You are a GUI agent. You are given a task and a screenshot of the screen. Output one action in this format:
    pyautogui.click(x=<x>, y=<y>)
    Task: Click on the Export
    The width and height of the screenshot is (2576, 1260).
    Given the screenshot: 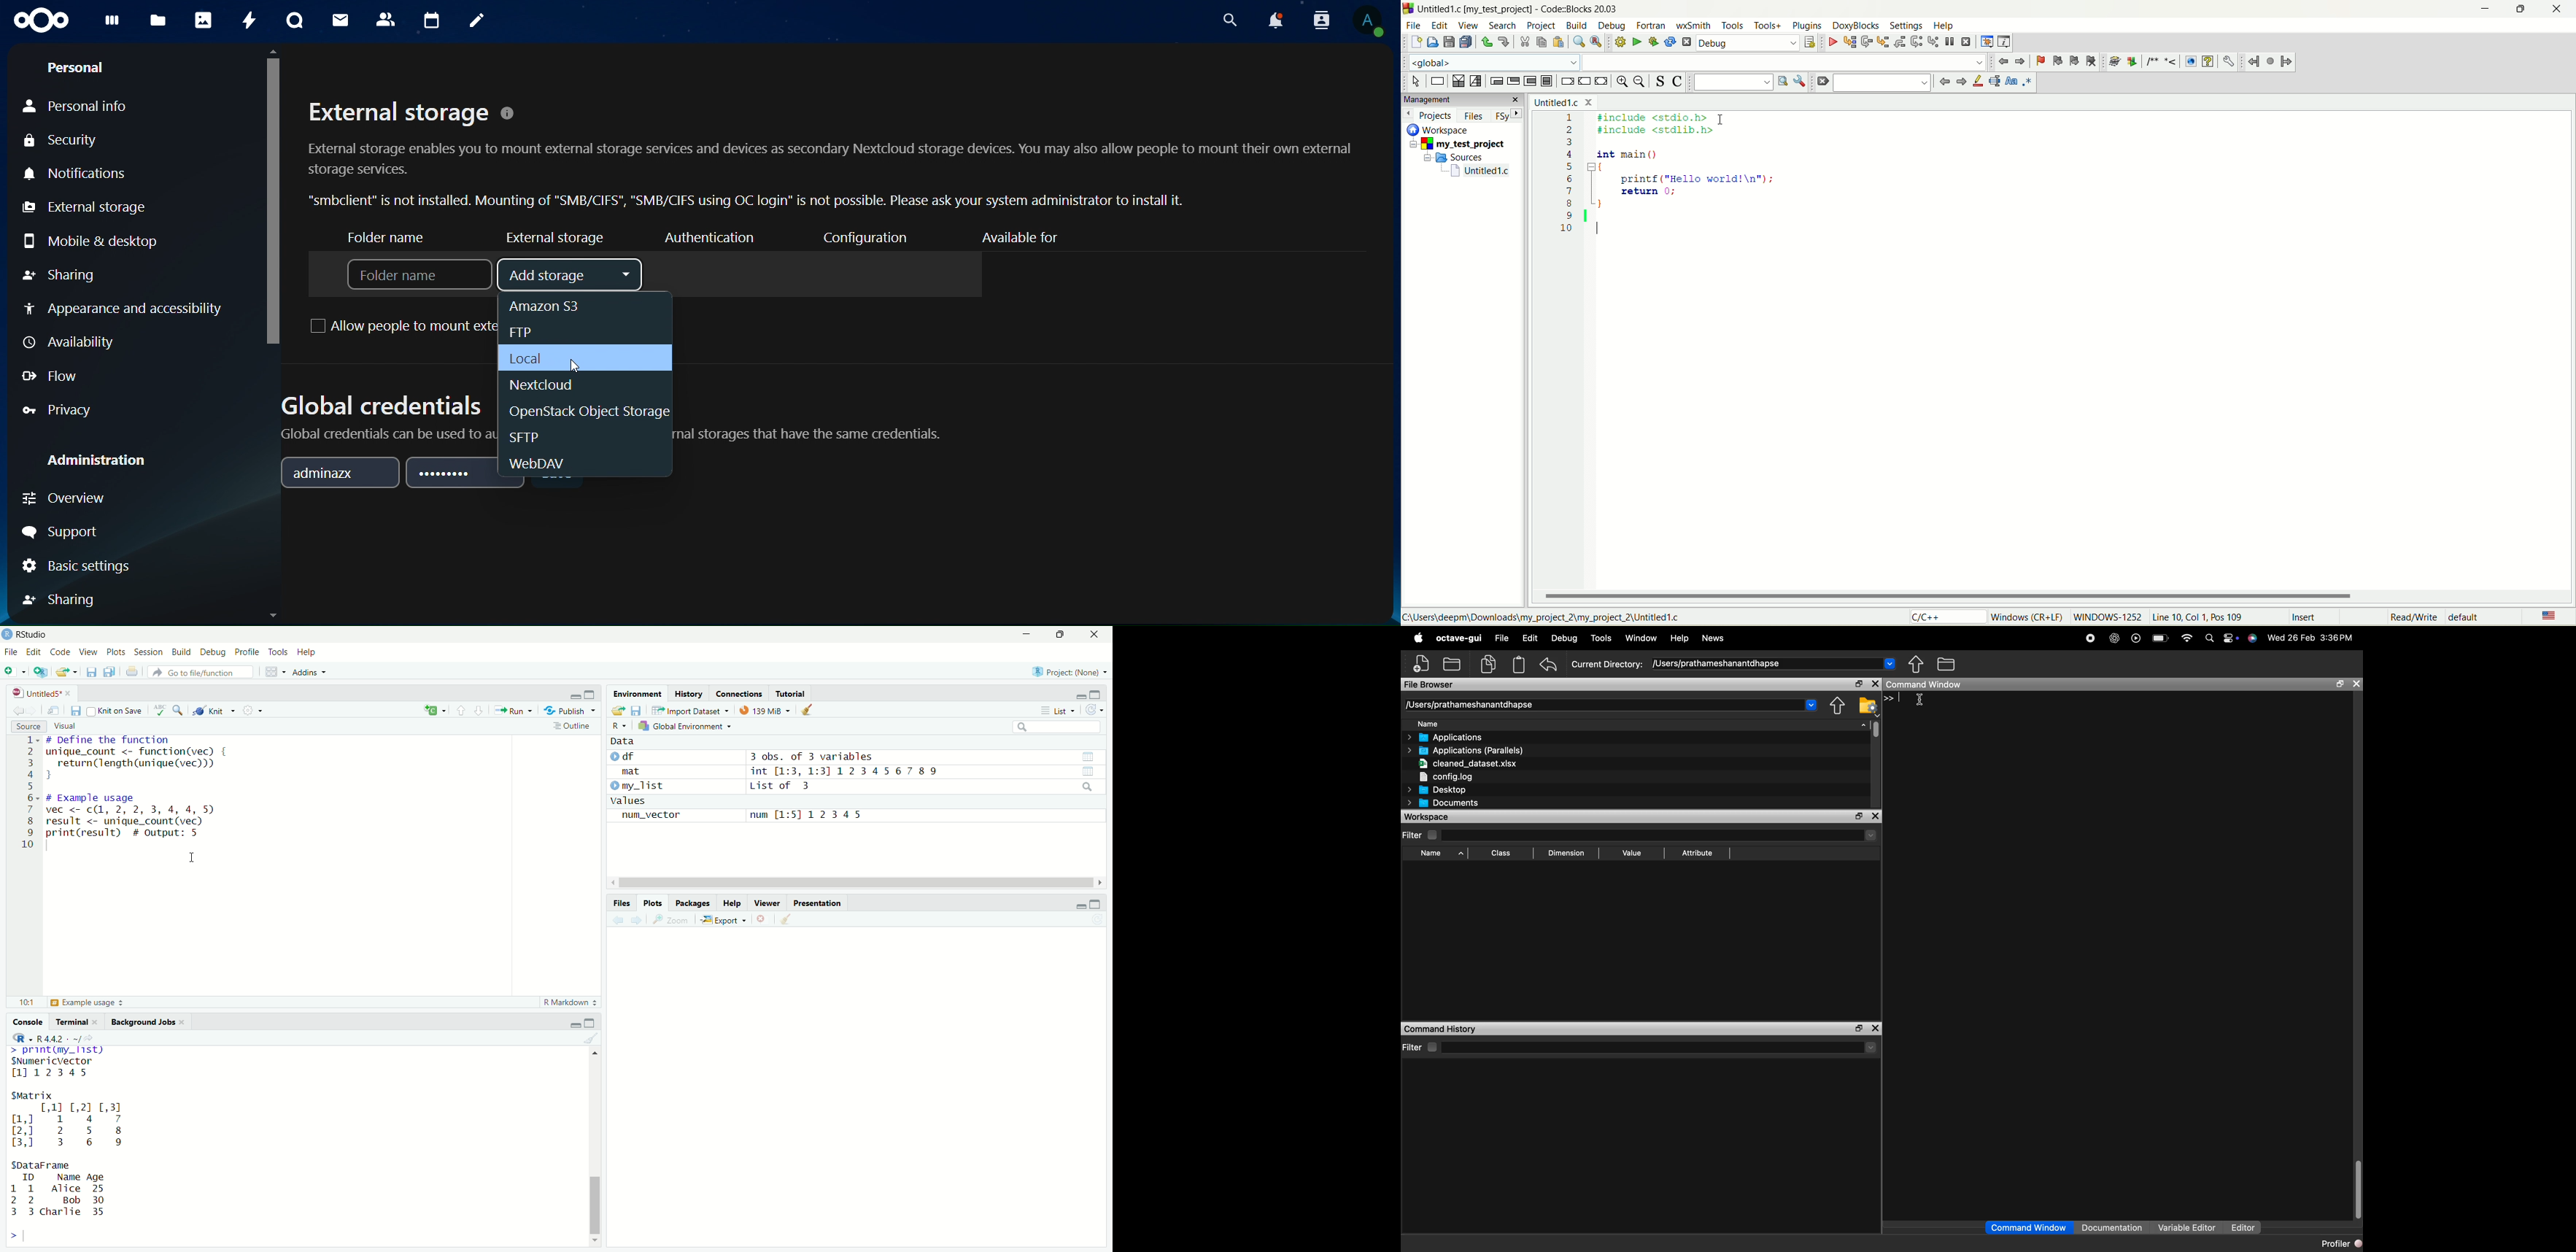 What is the action you would take?
    pyautogui.click(x=723, y=920)
    